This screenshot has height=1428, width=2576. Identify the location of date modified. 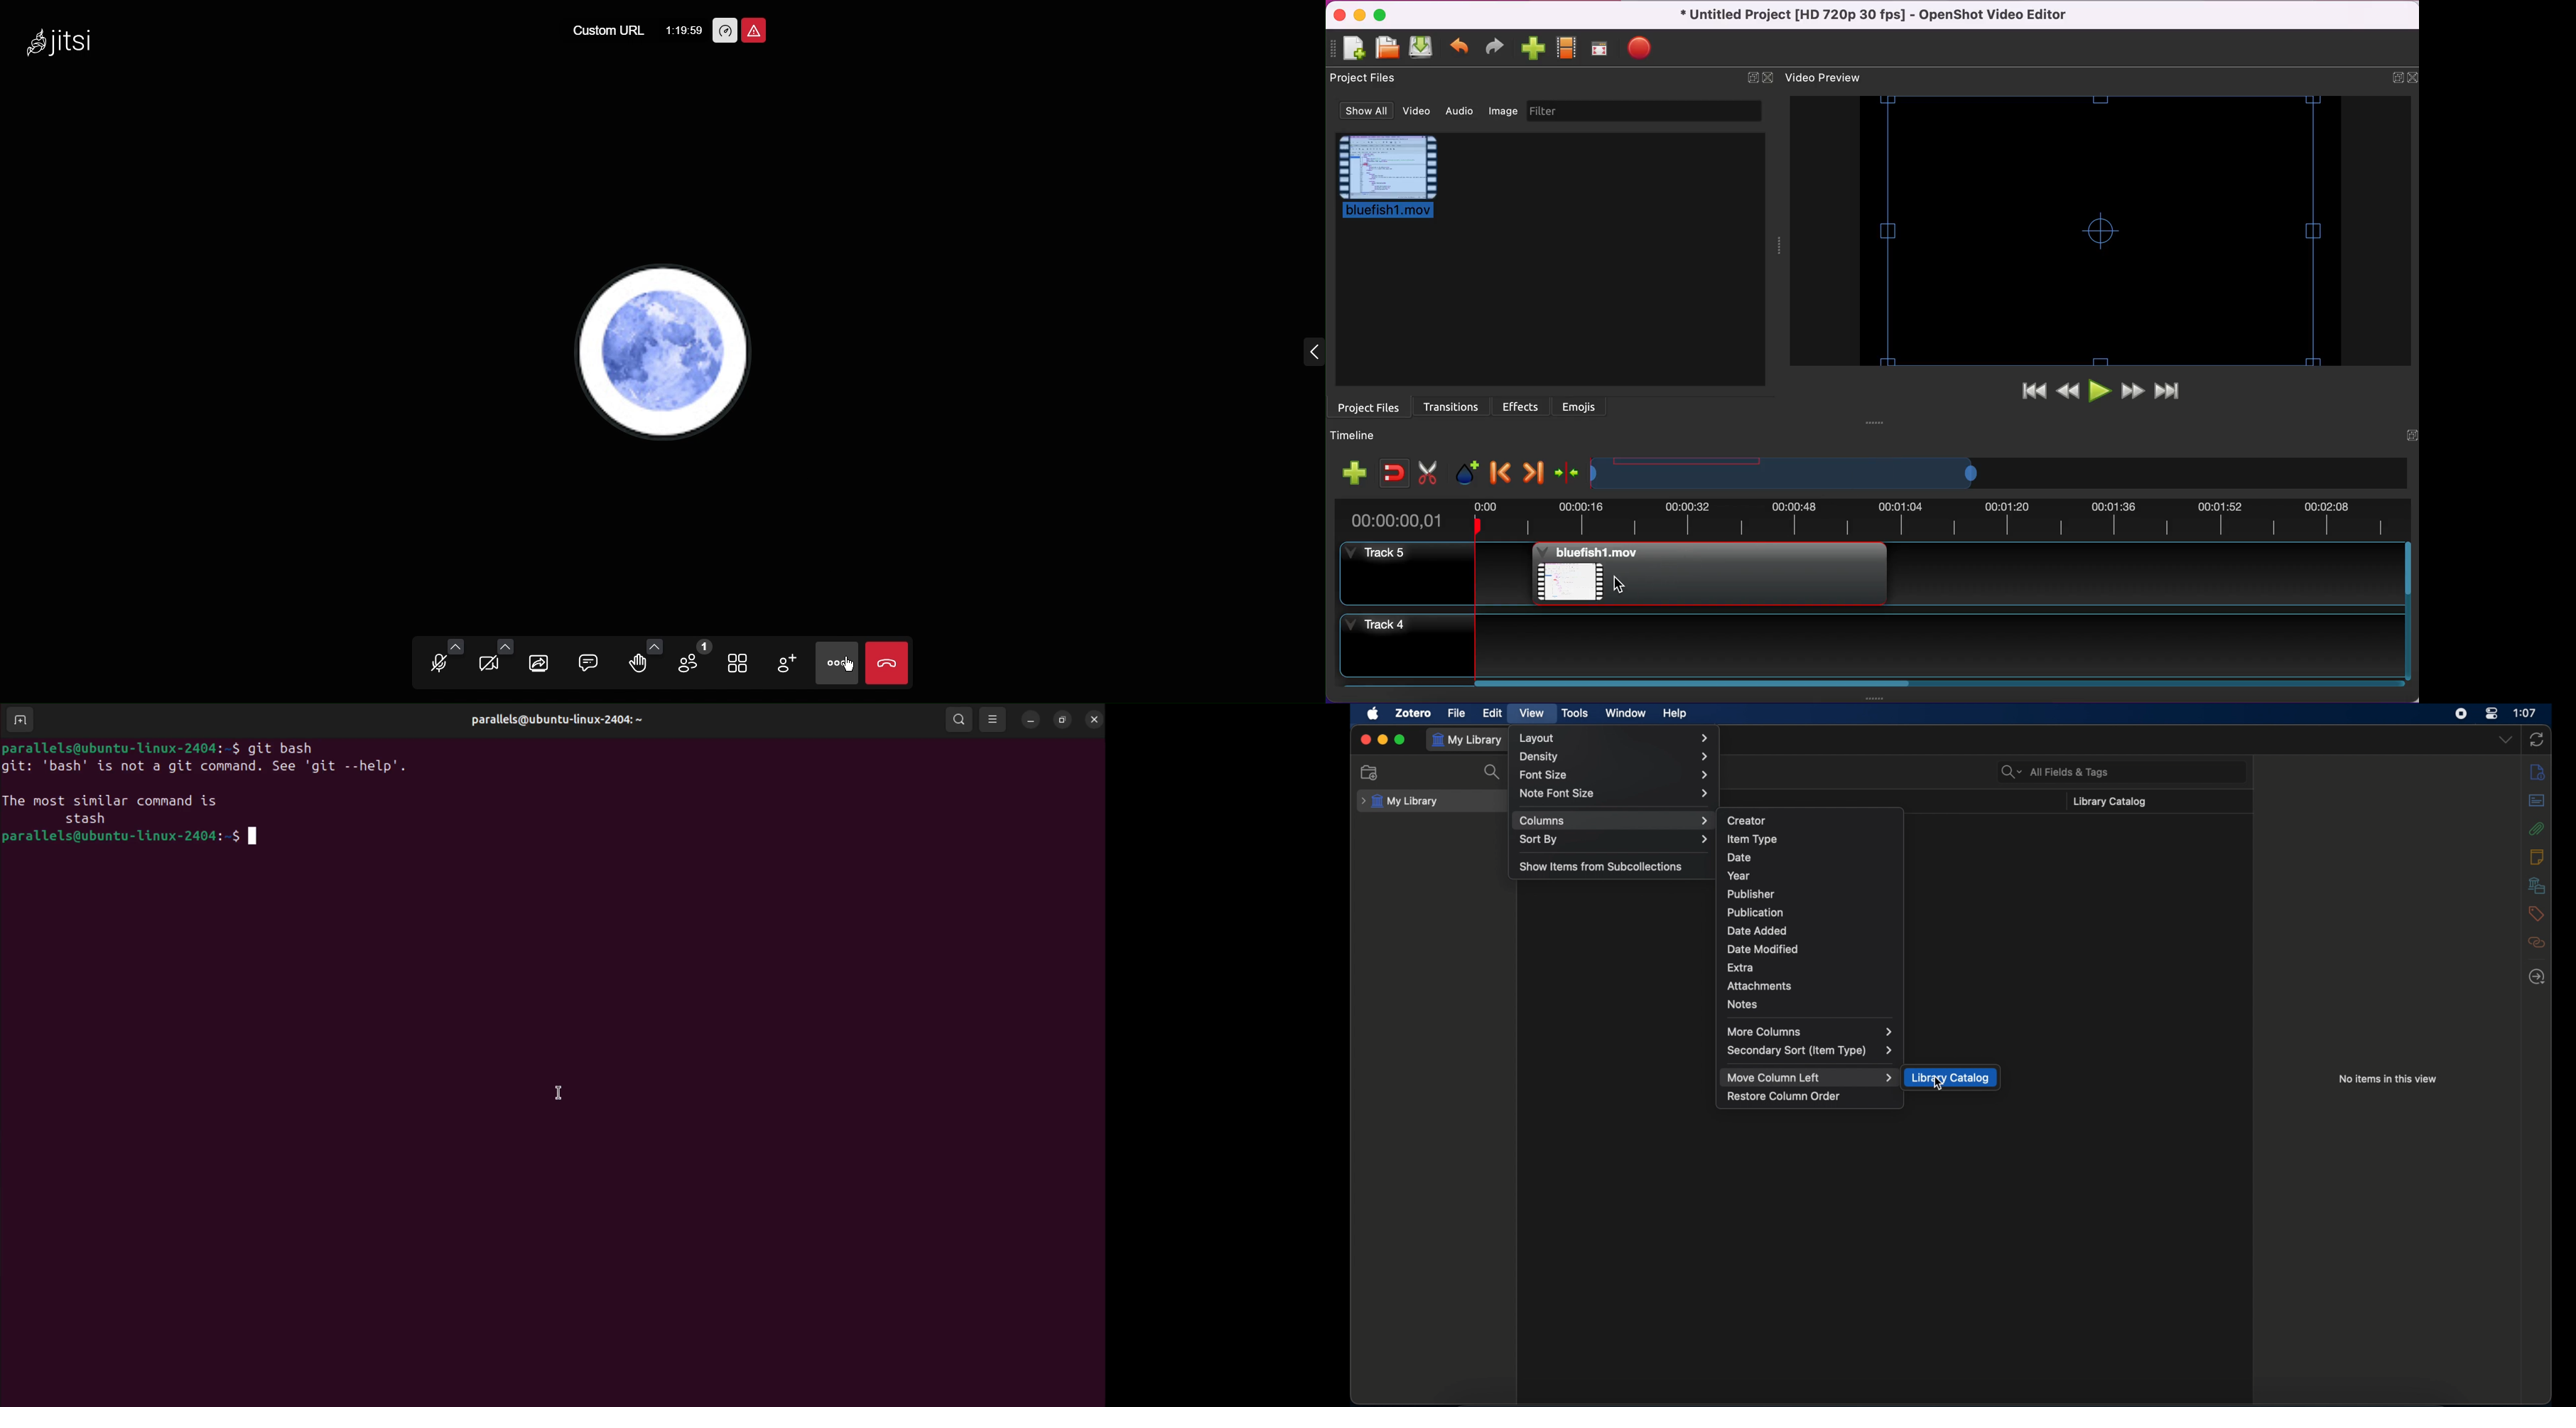
(1763, 949).